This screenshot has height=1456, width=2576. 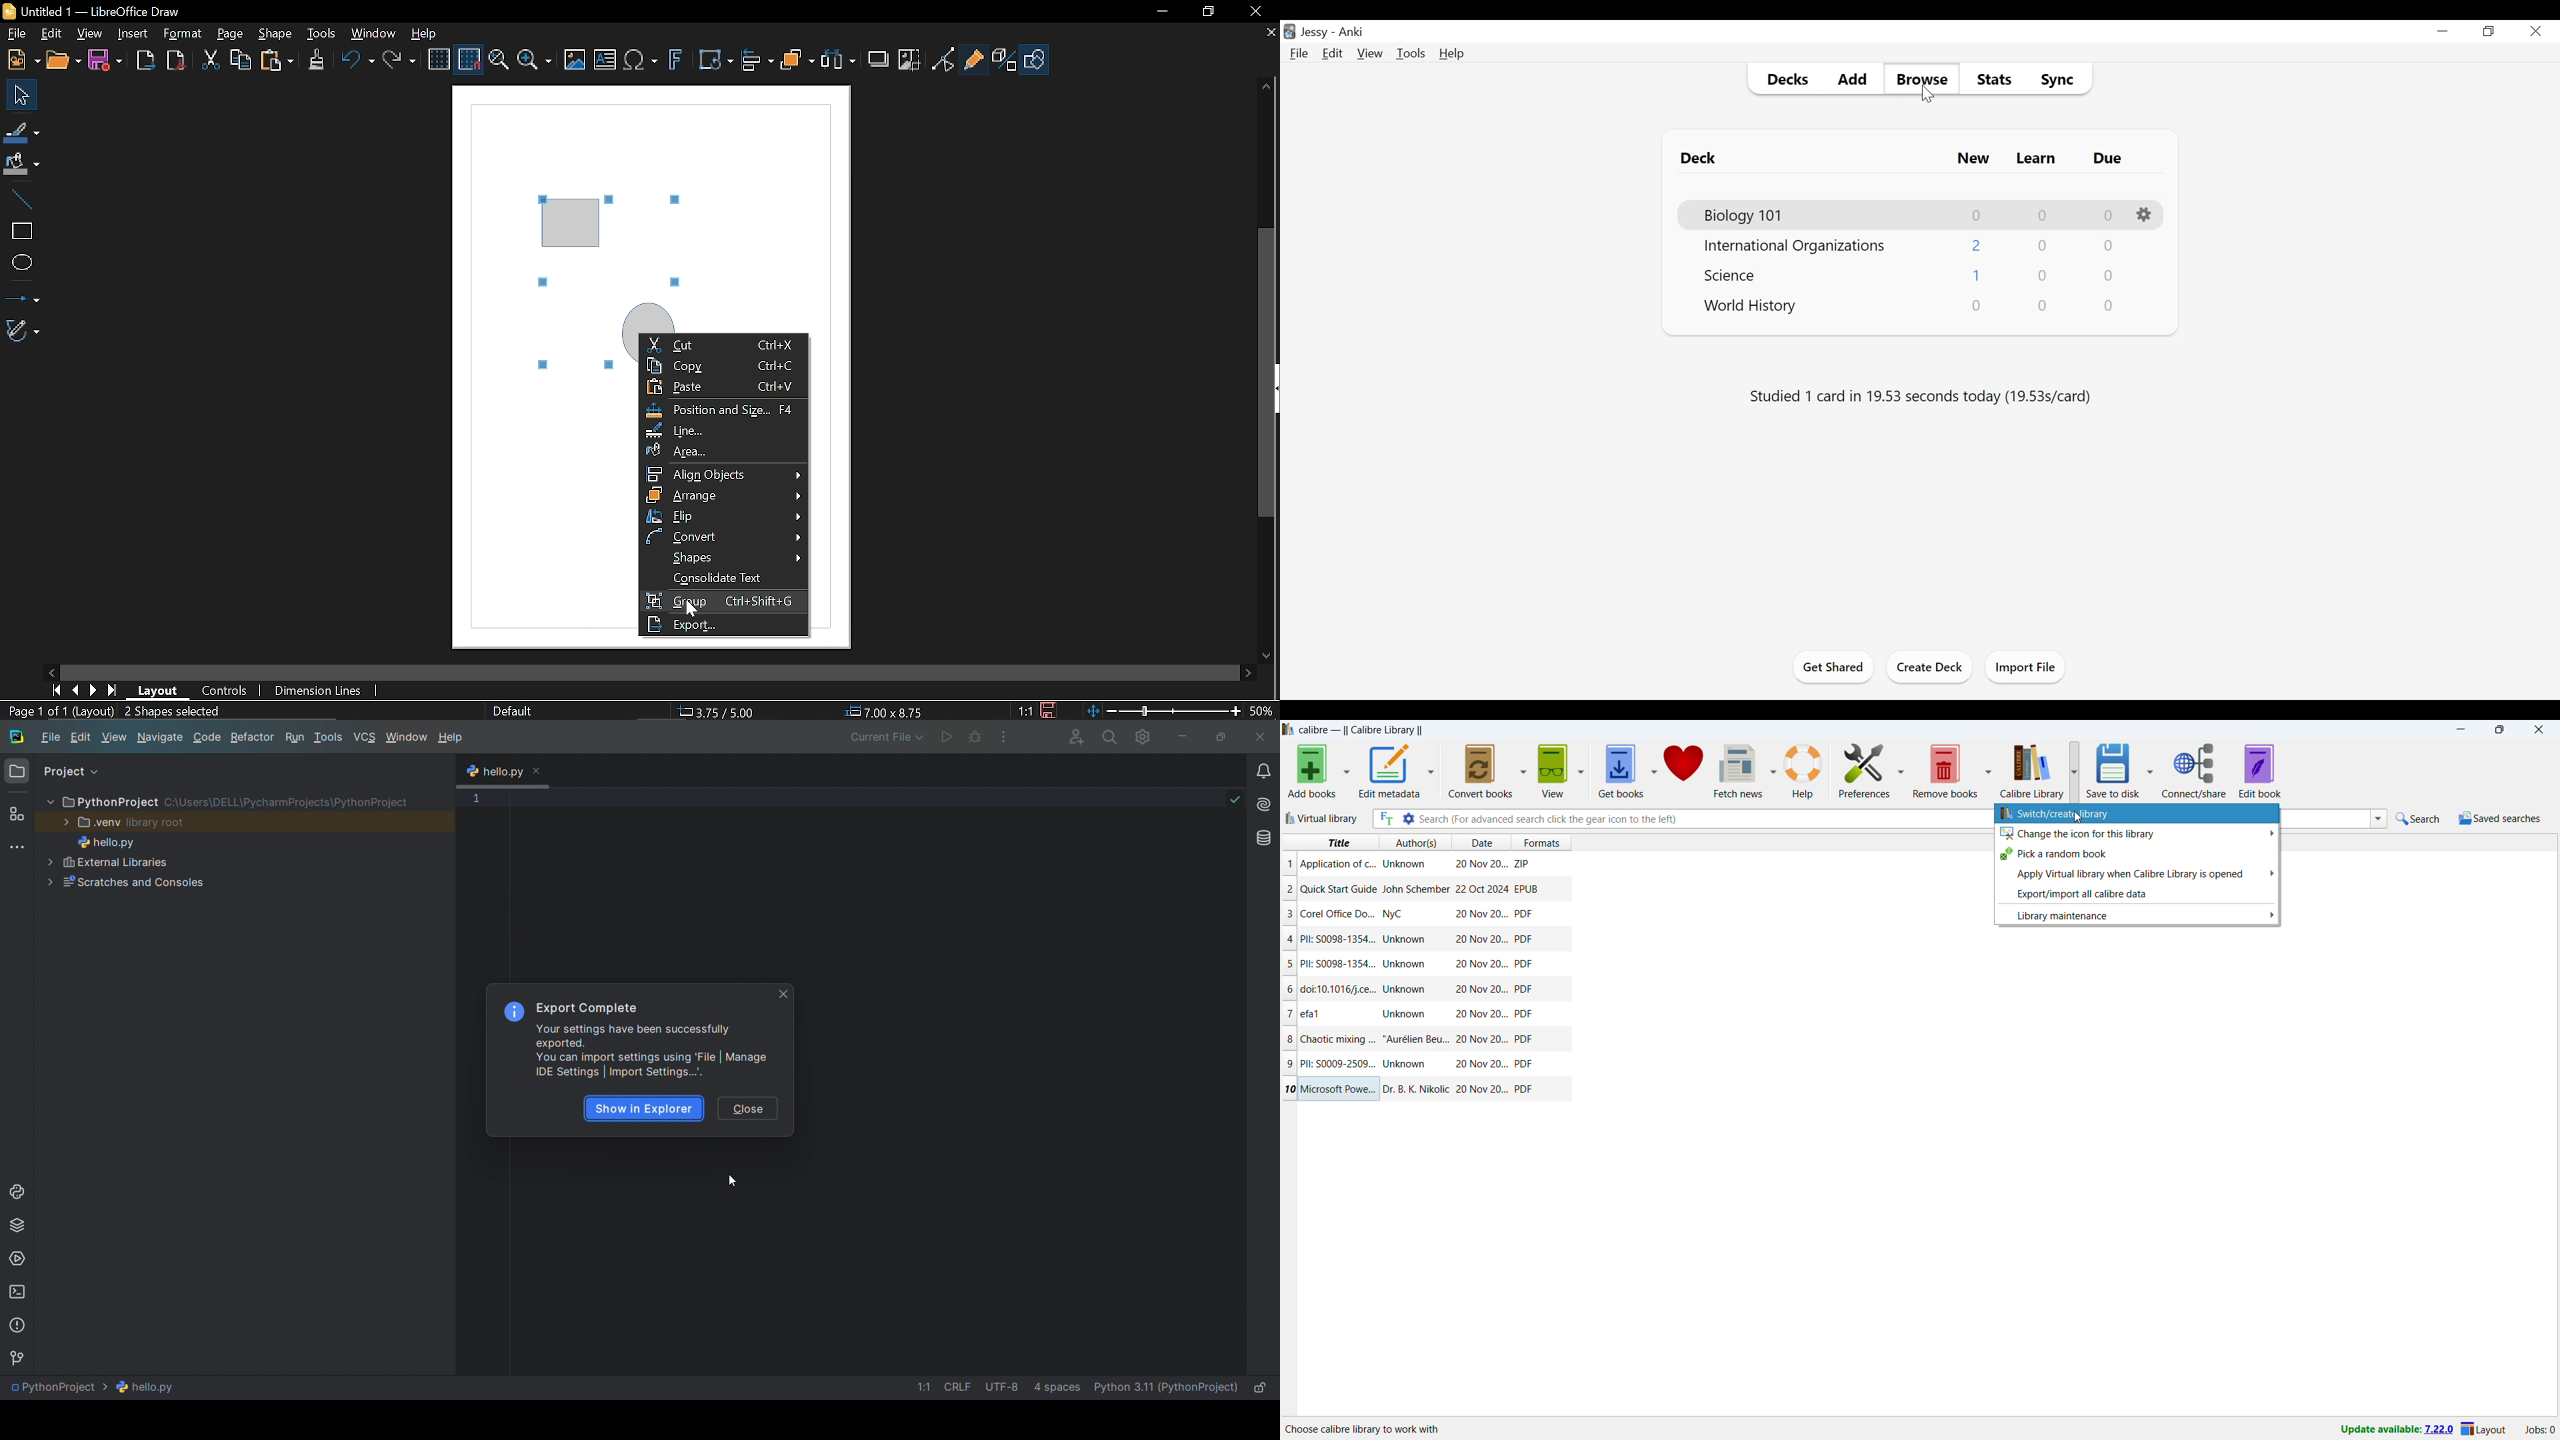 I want to click on Lines and arrows, so click(x=21, y=294).